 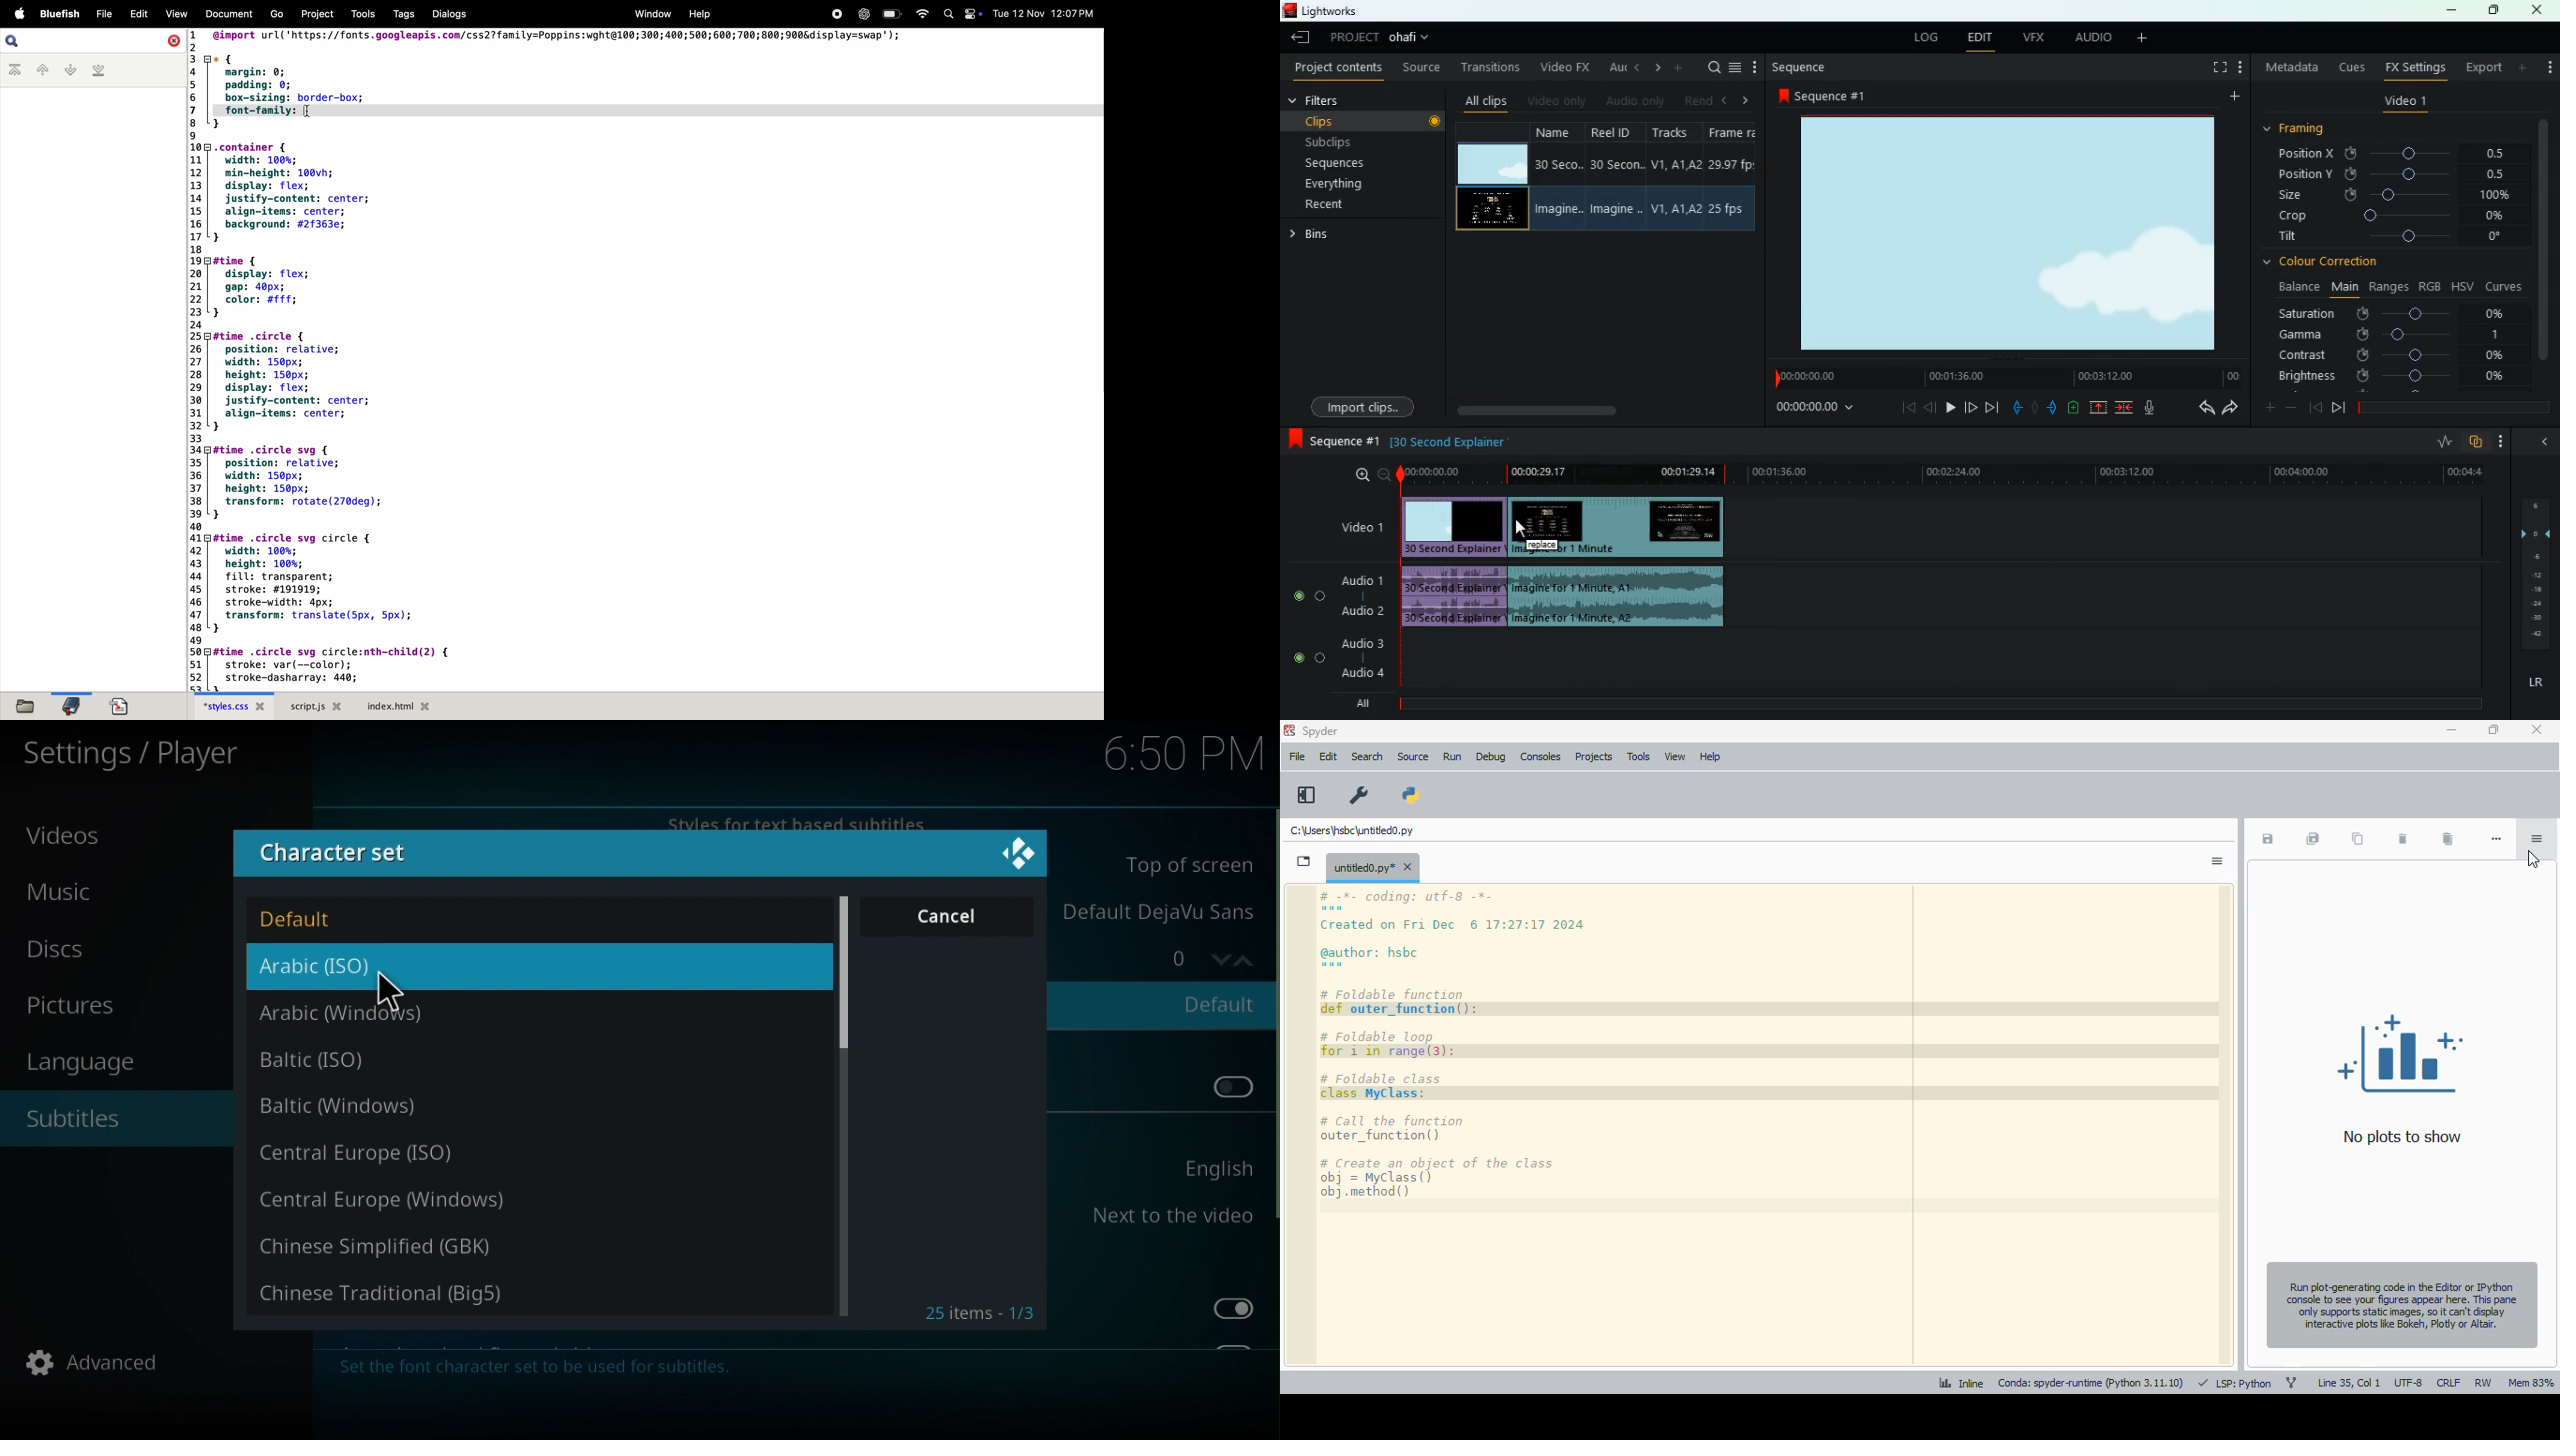 I want to click on cursor, so click(x=389, y=992).